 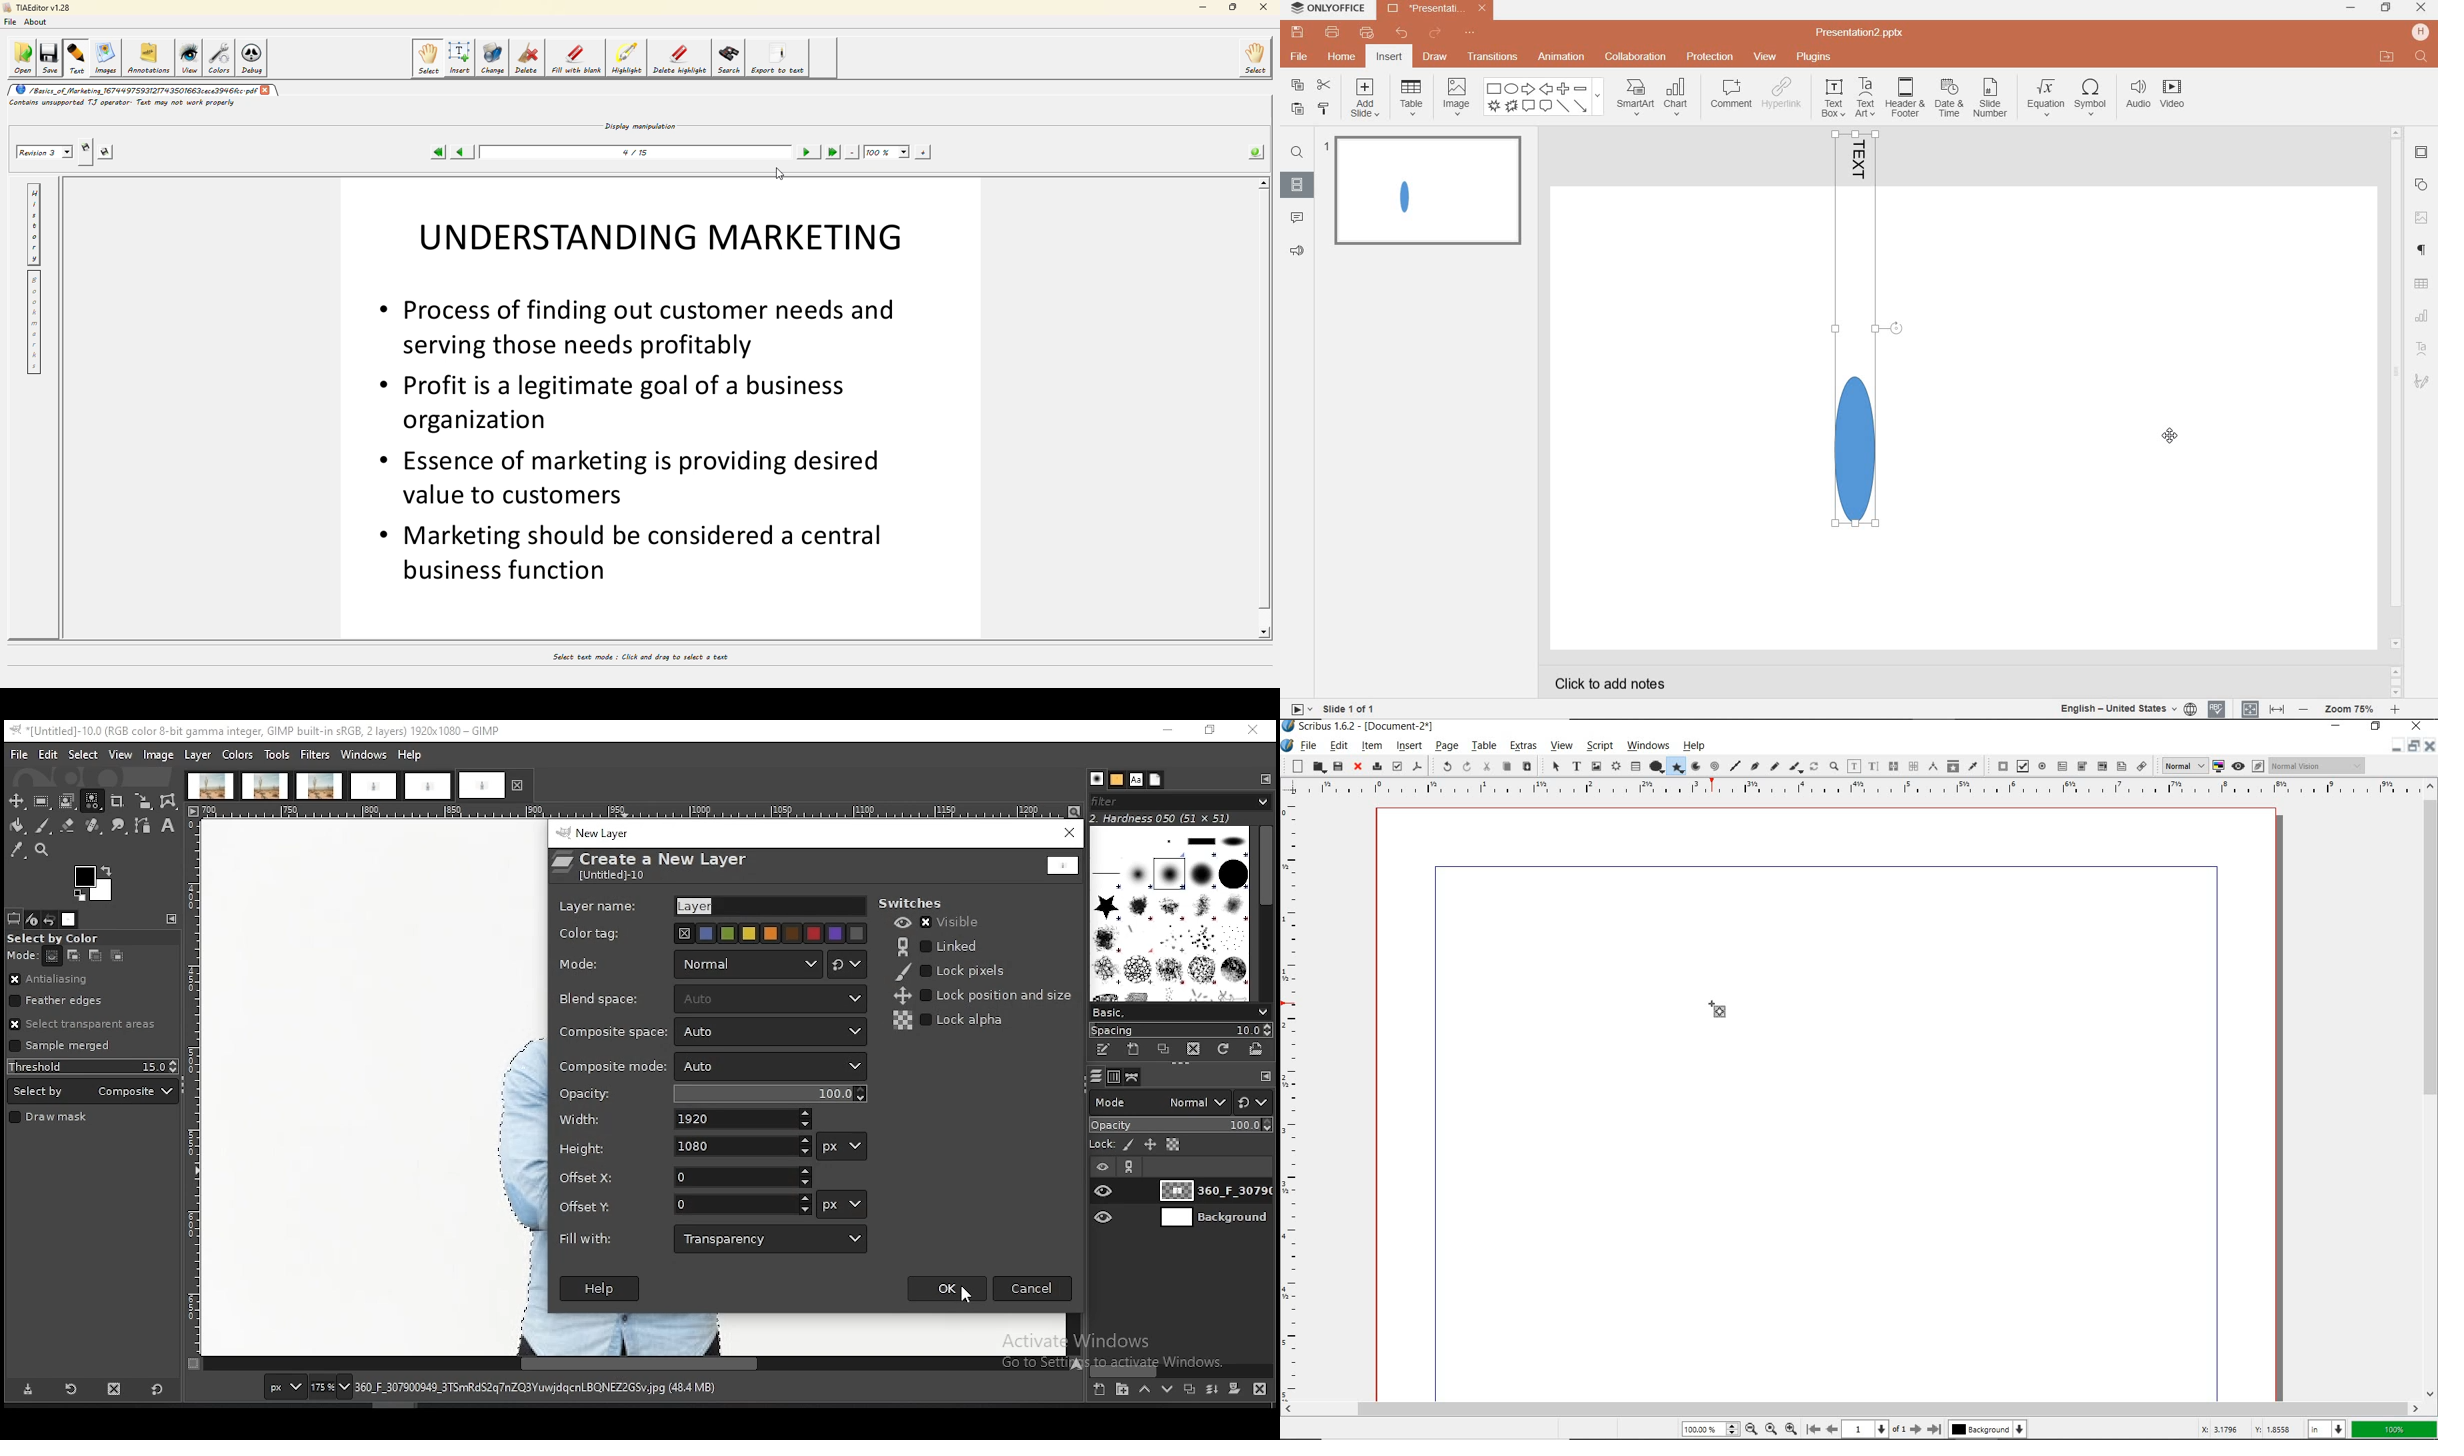 I want to click on scrollbar, so click(x=2432, y=1090).